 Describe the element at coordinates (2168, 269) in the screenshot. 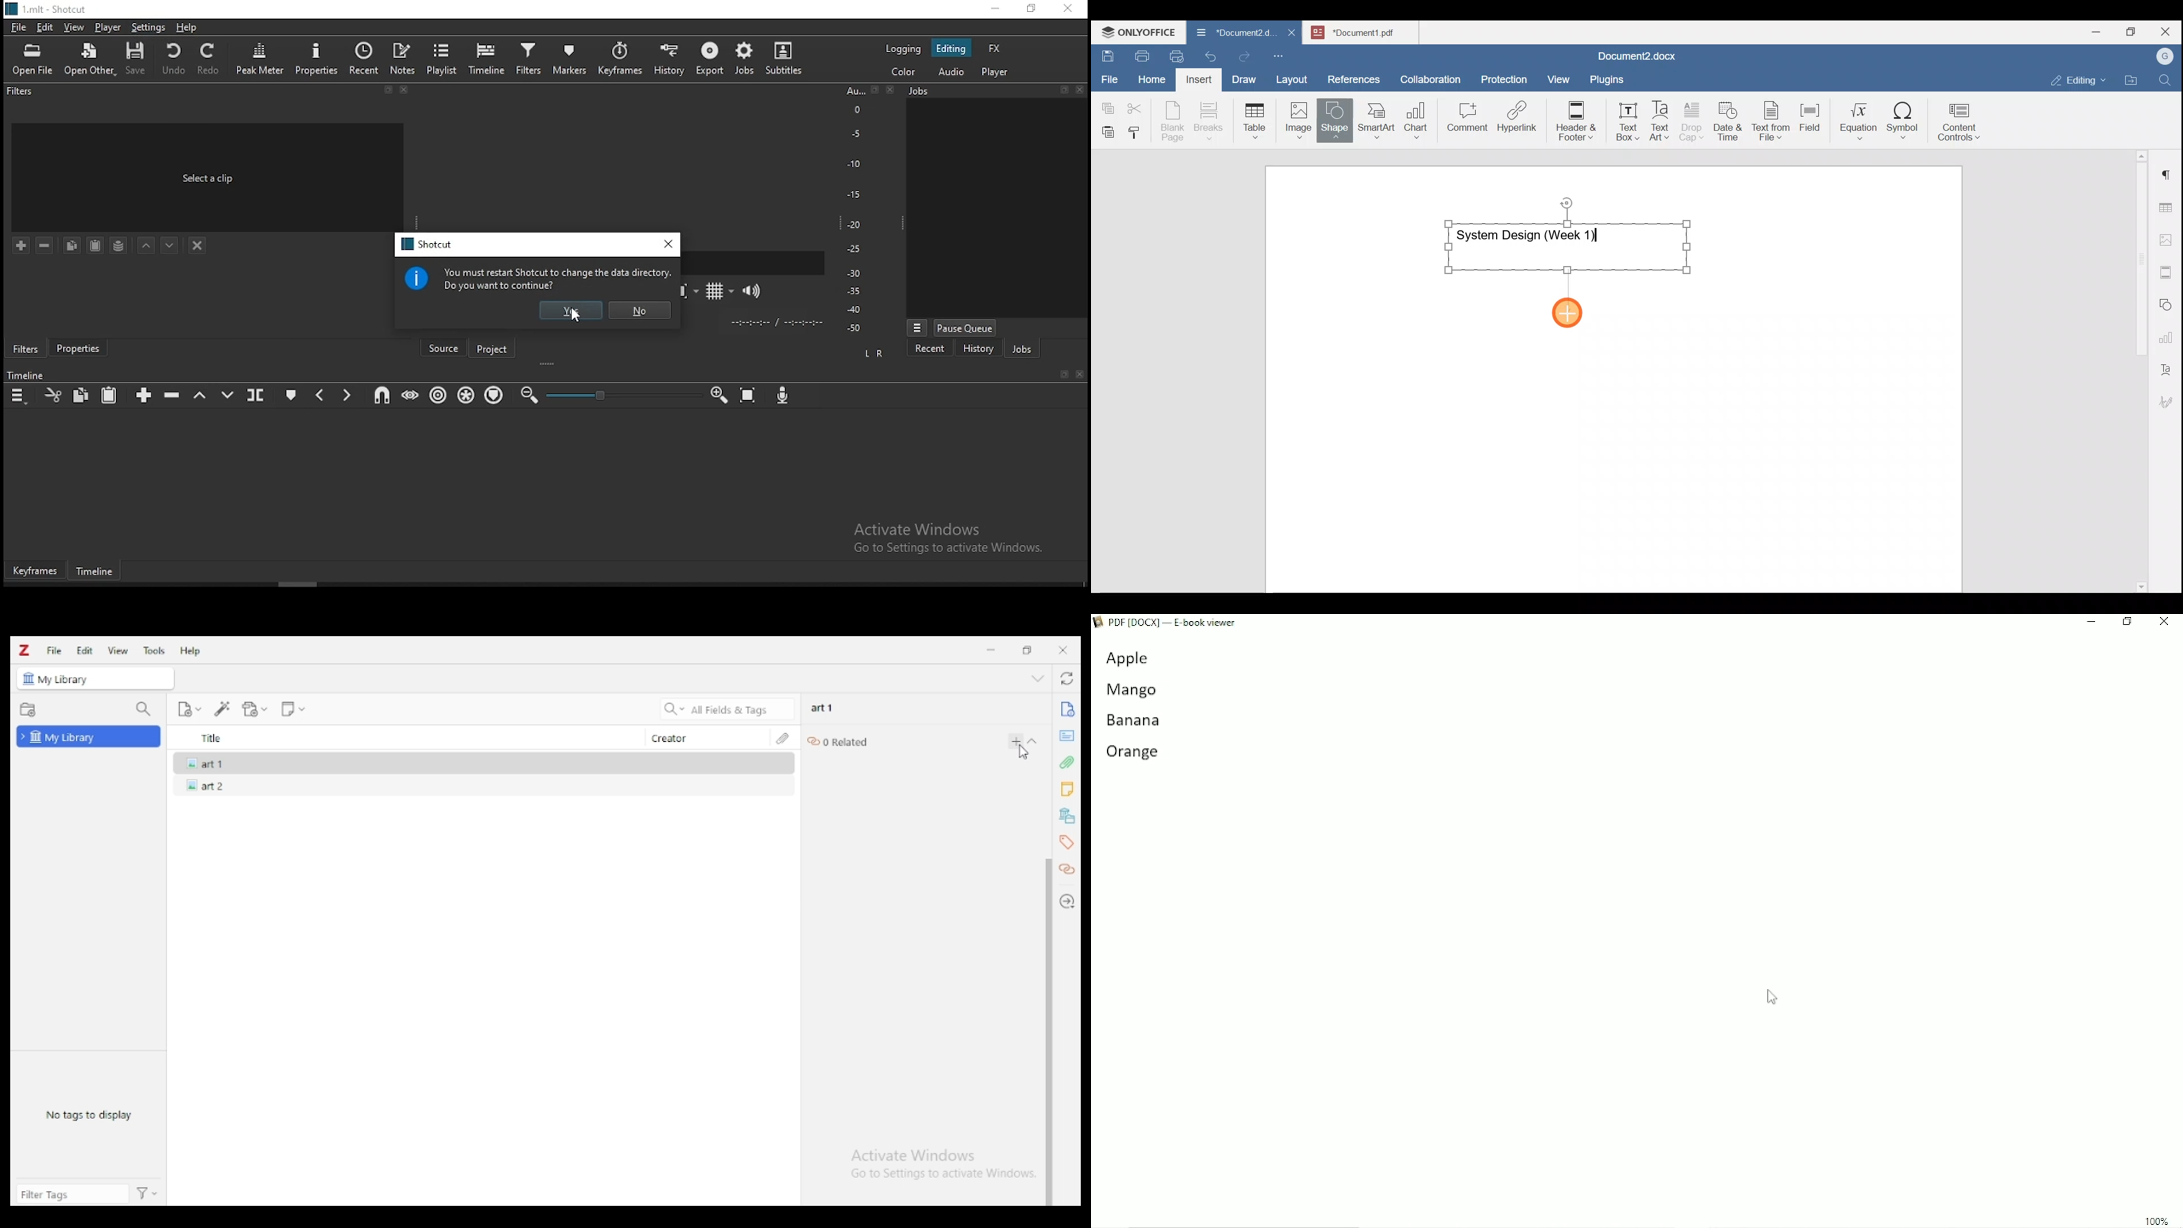

I see `Headers & footers` at that location.